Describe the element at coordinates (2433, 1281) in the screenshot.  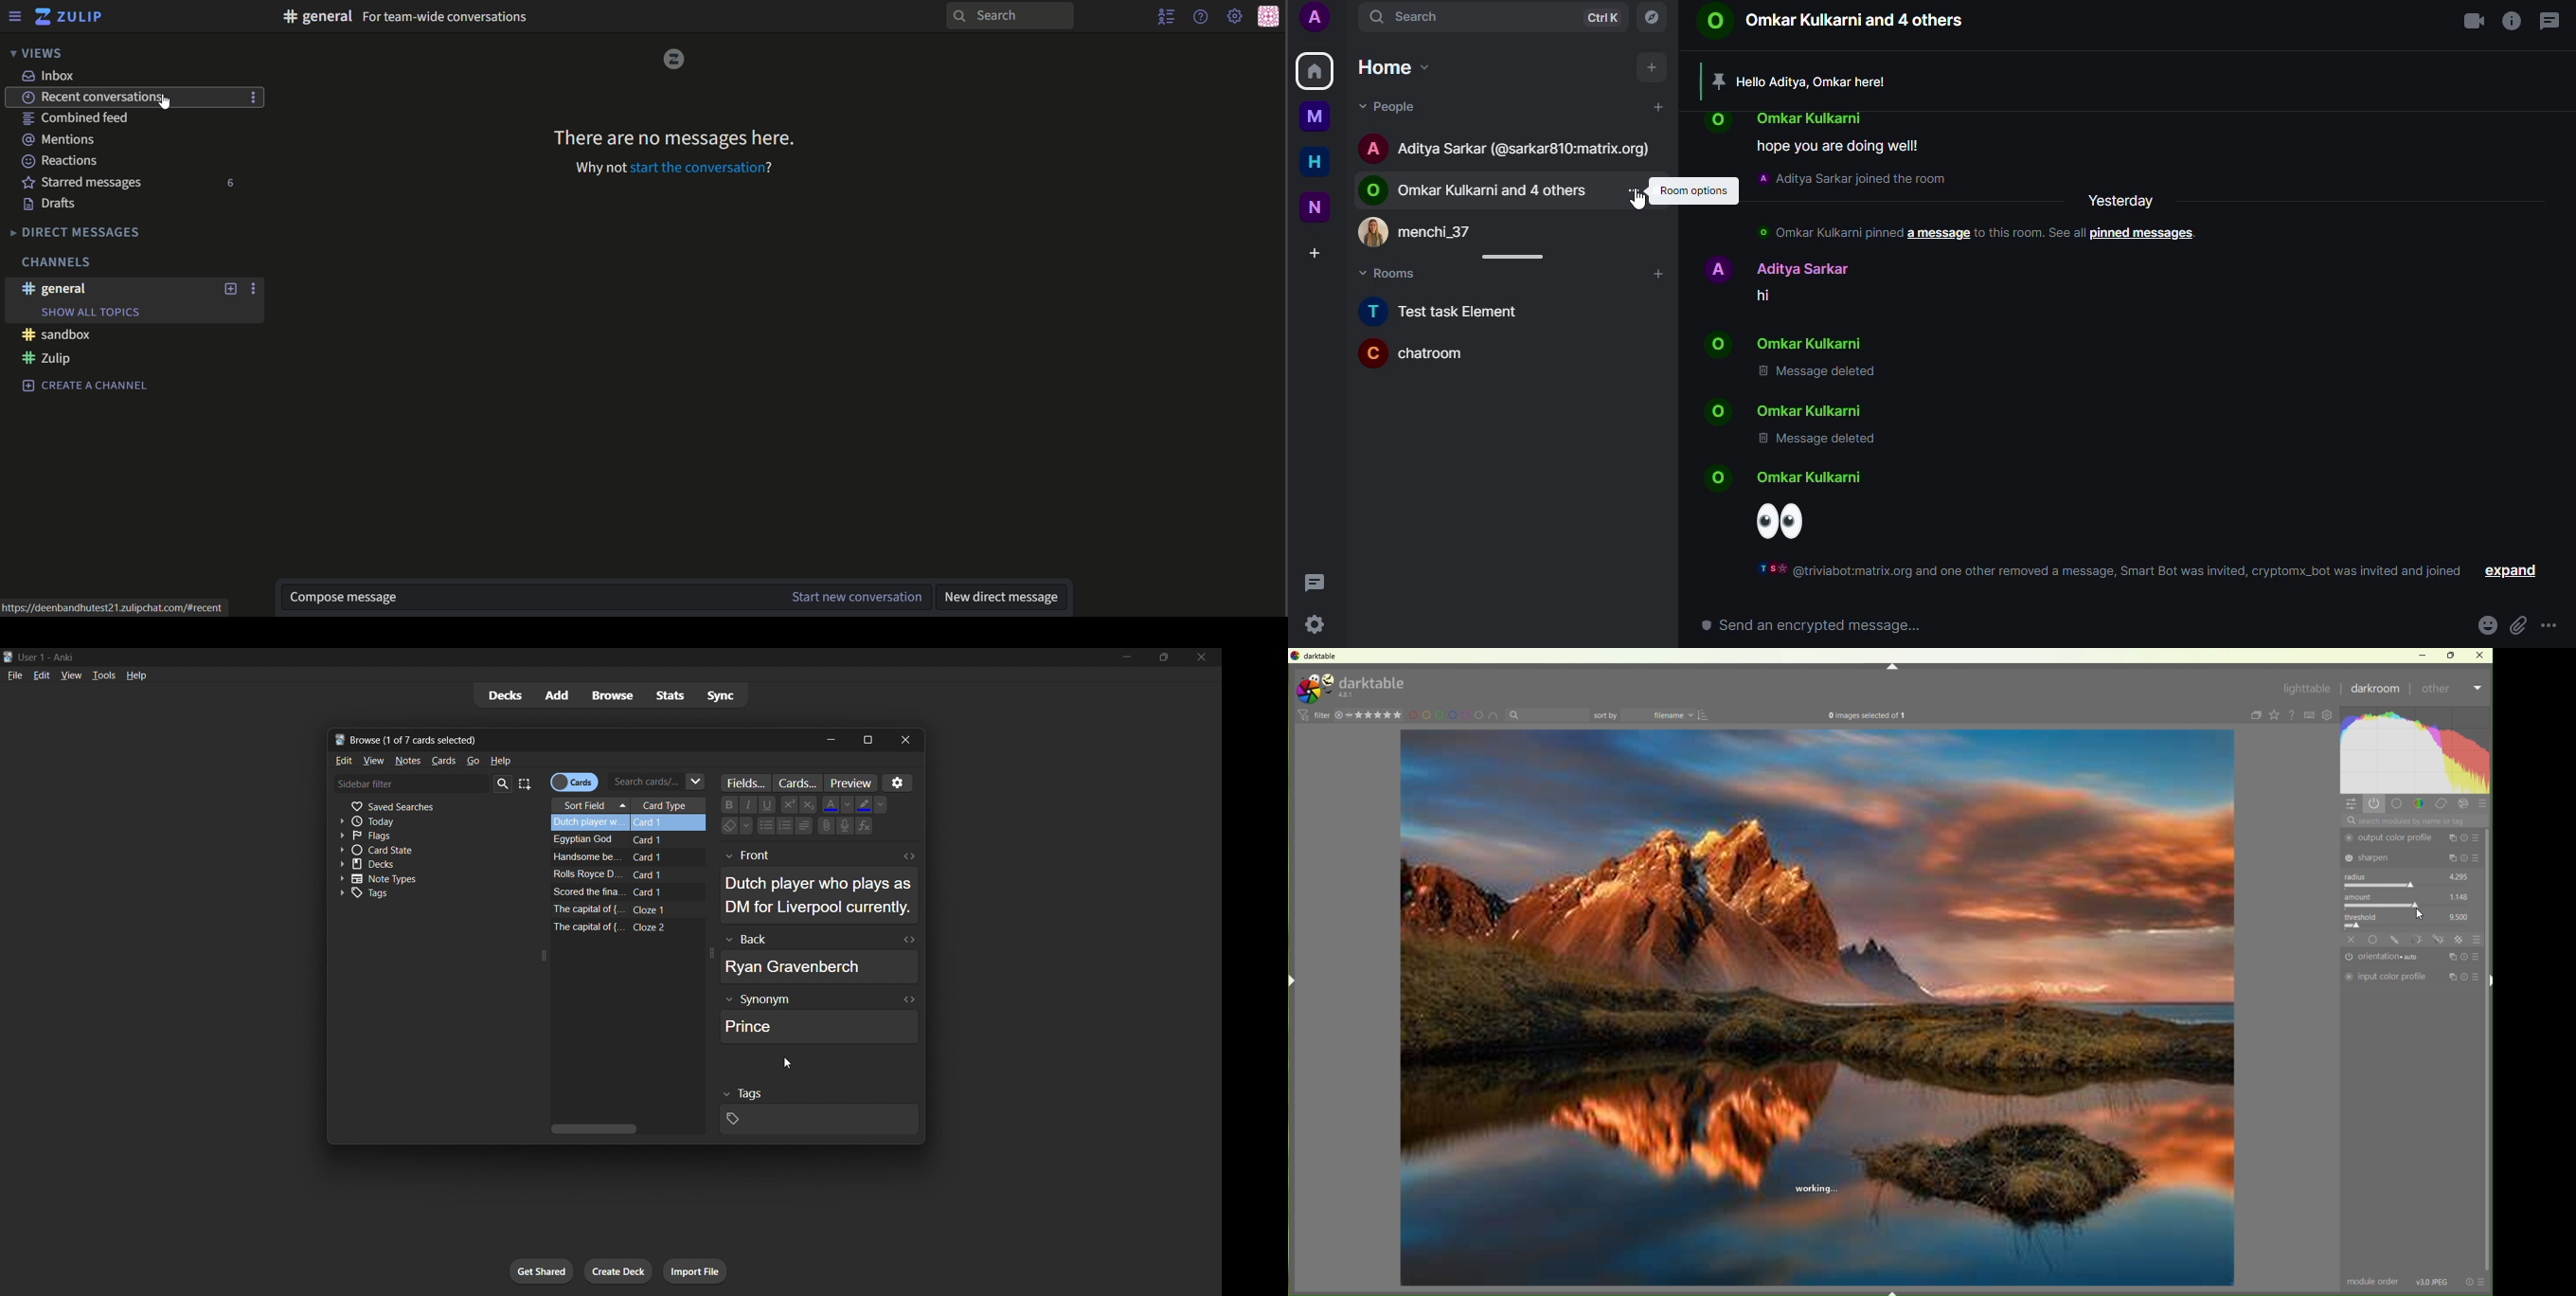
I see `Details ` at that location.